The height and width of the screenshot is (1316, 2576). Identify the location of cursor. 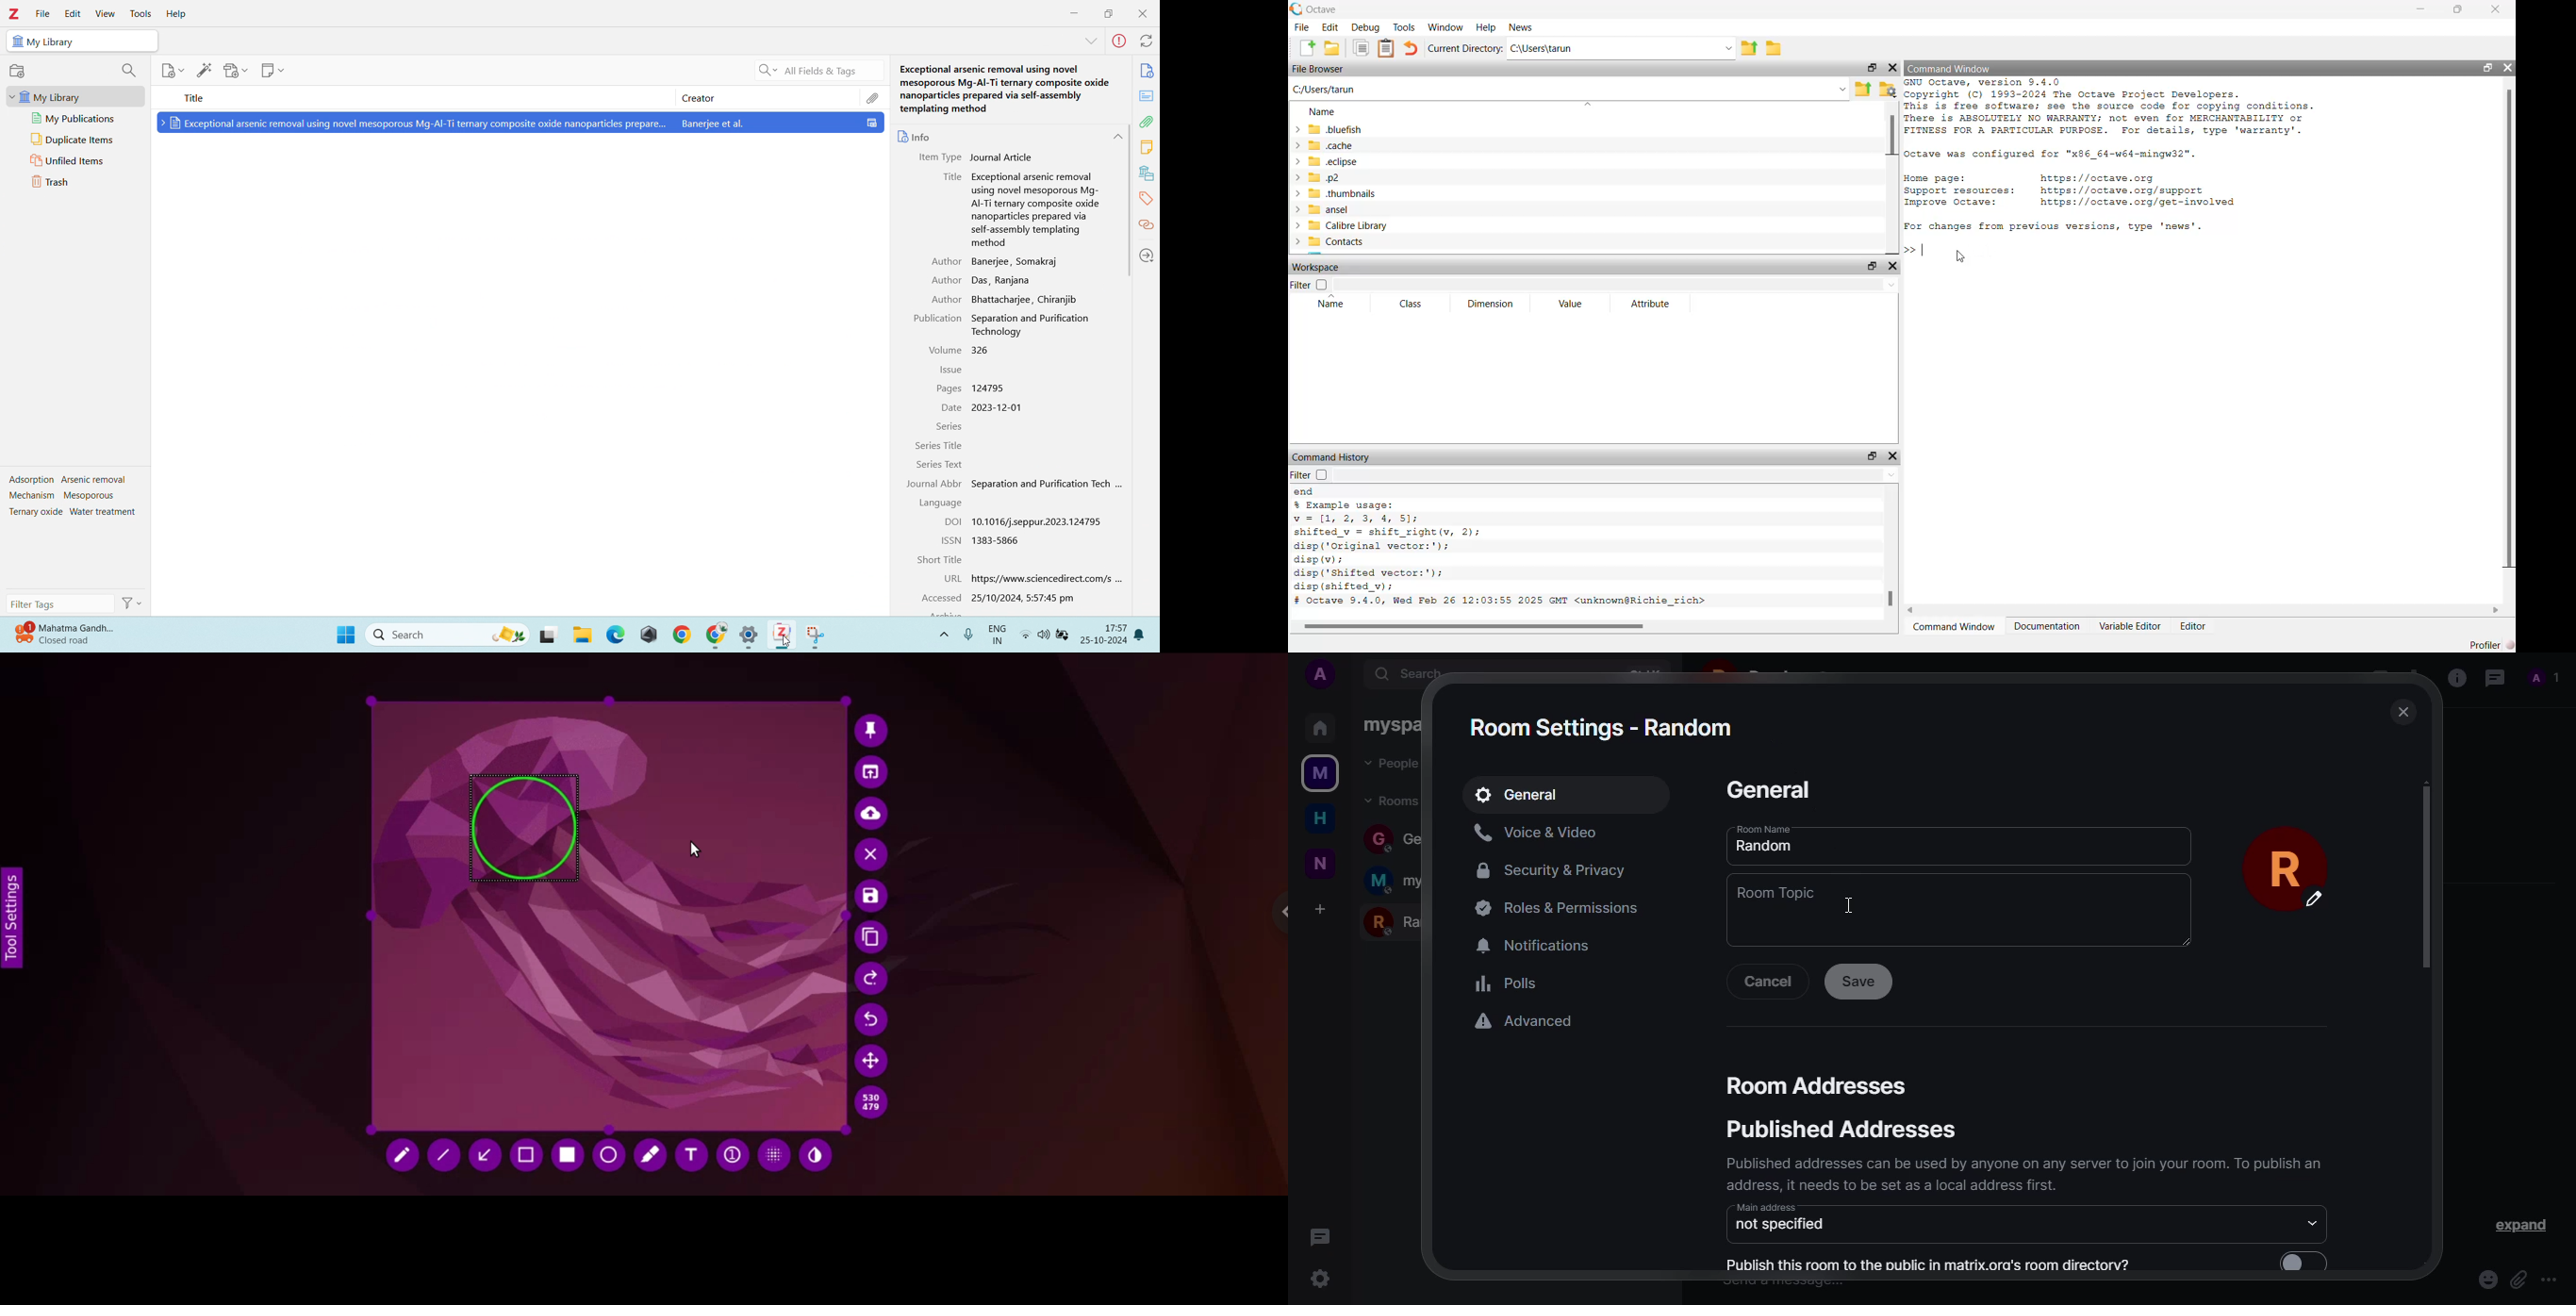
(1850, 905).